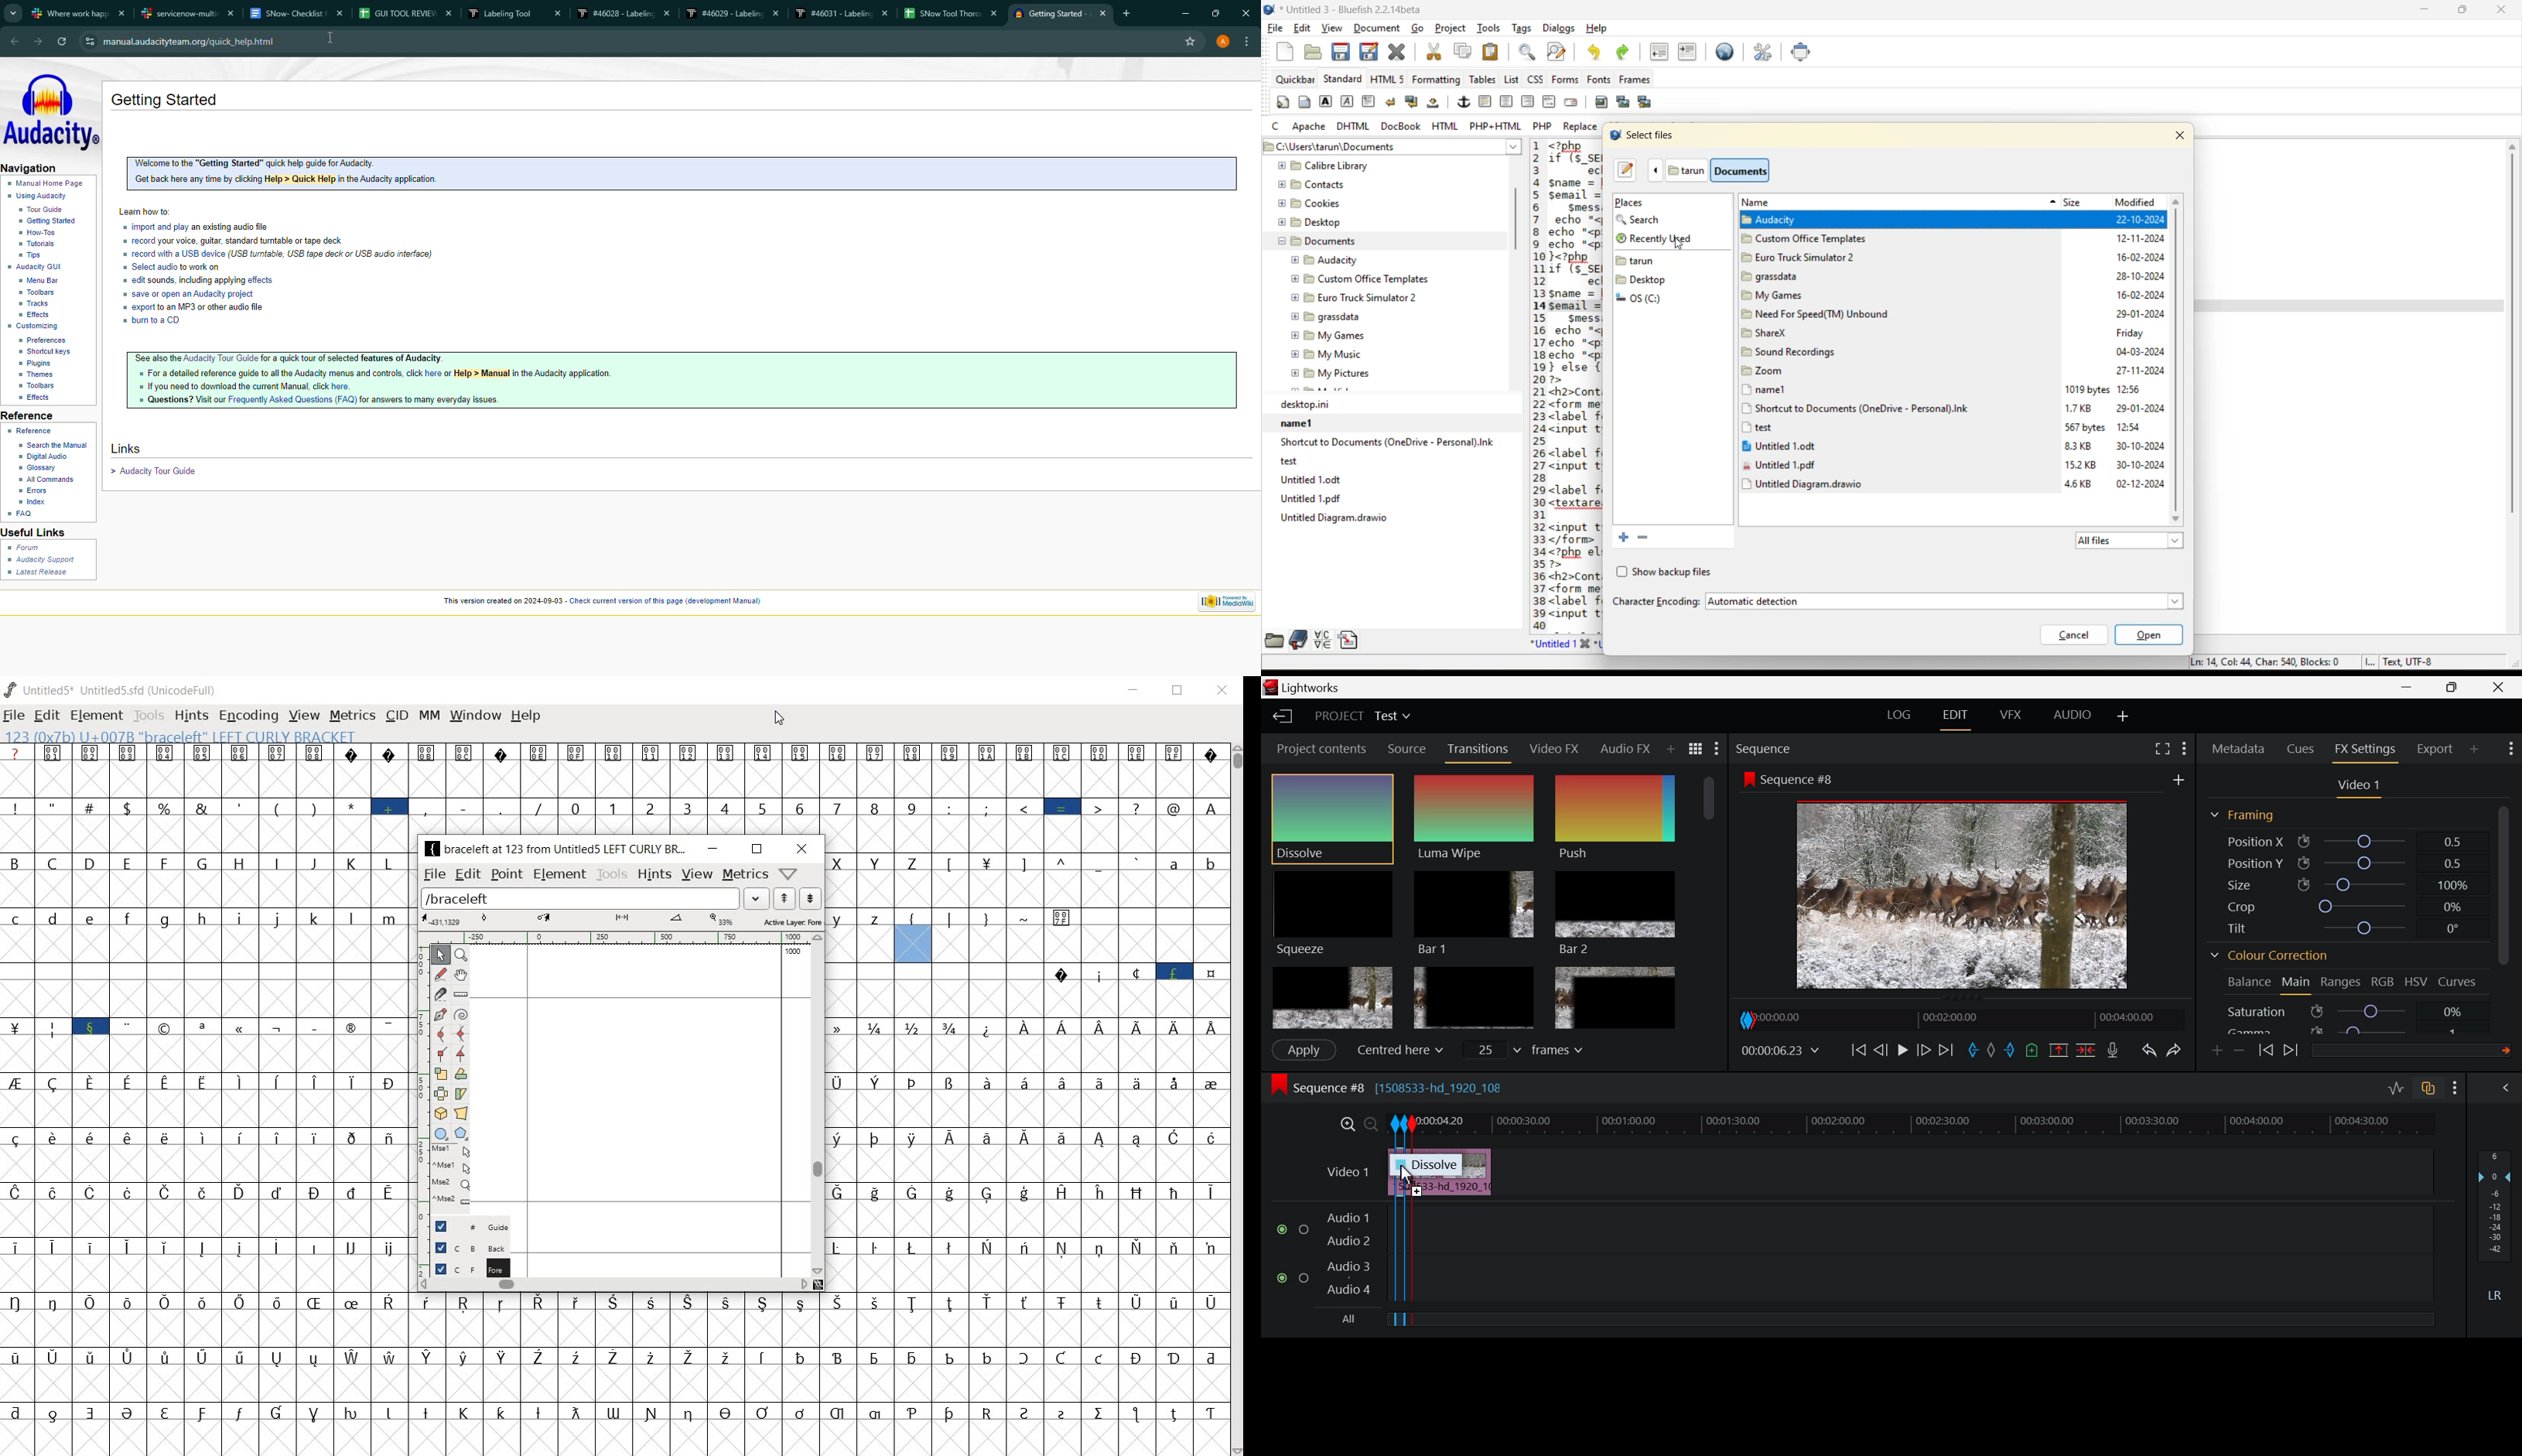 Image resolution: width=2548 pixels, height=1456 pixels. Describe the element at coordinates (302, 715) in the screenshot. I see `view` at that location.